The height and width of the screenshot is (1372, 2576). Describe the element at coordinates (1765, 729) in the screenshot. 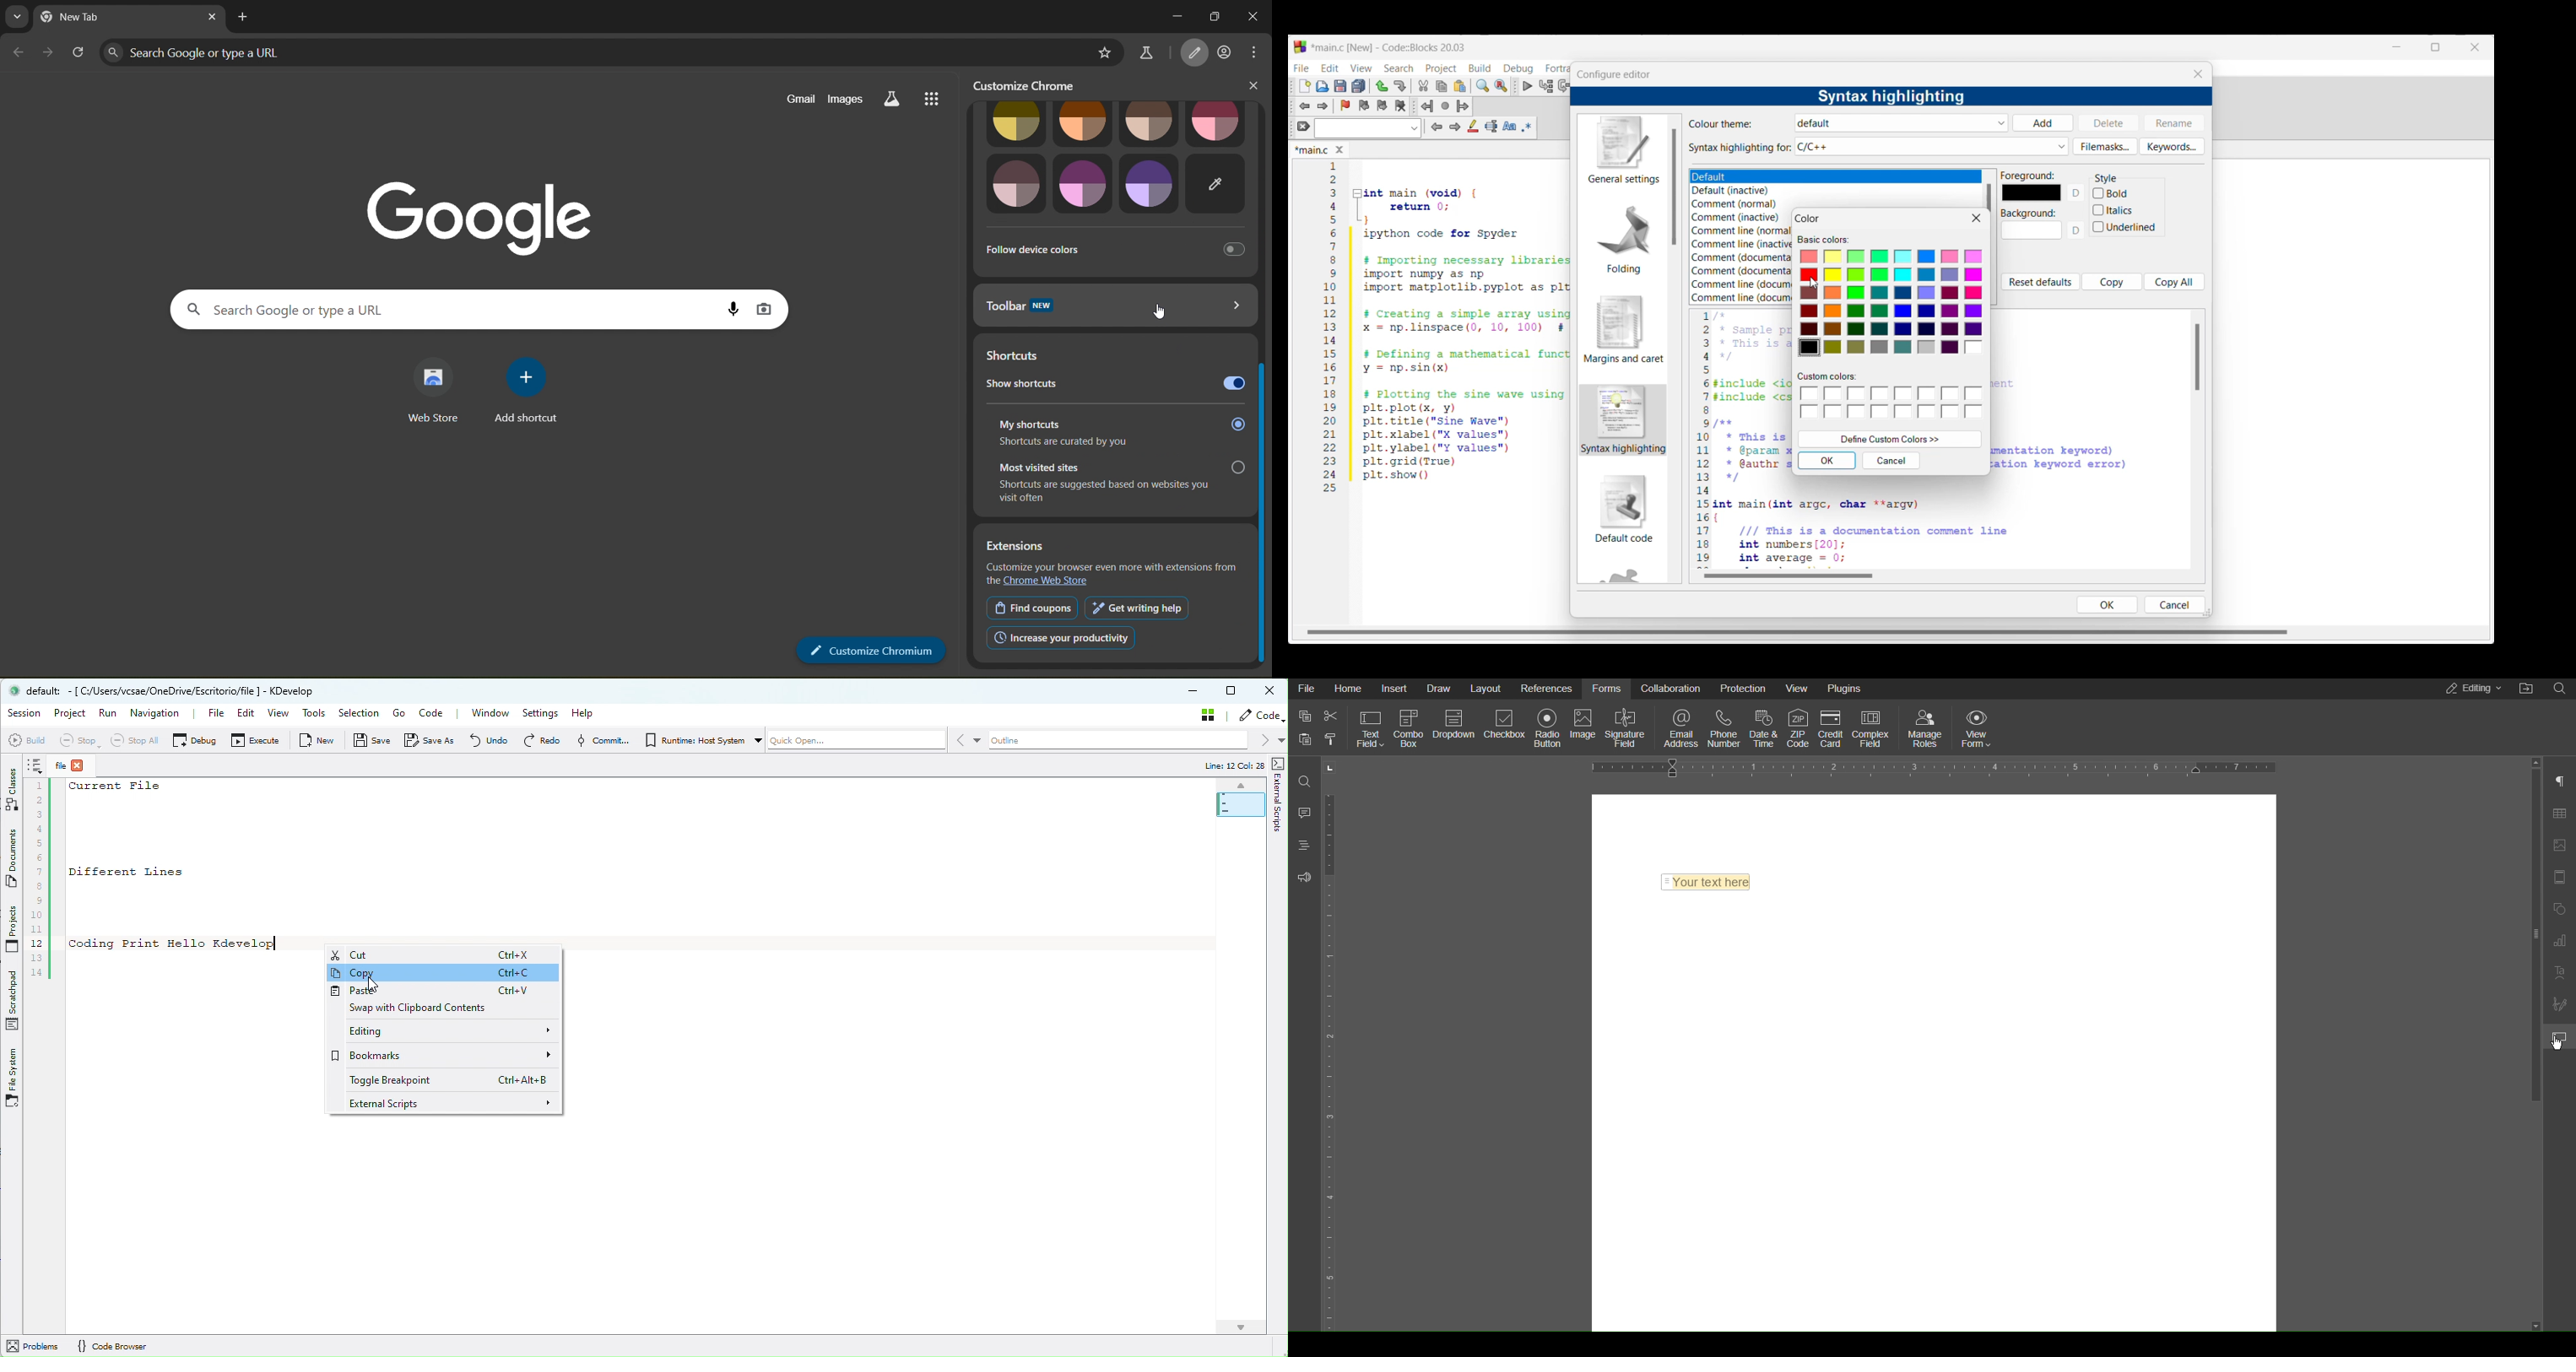

I see `Date & Time` at that location.